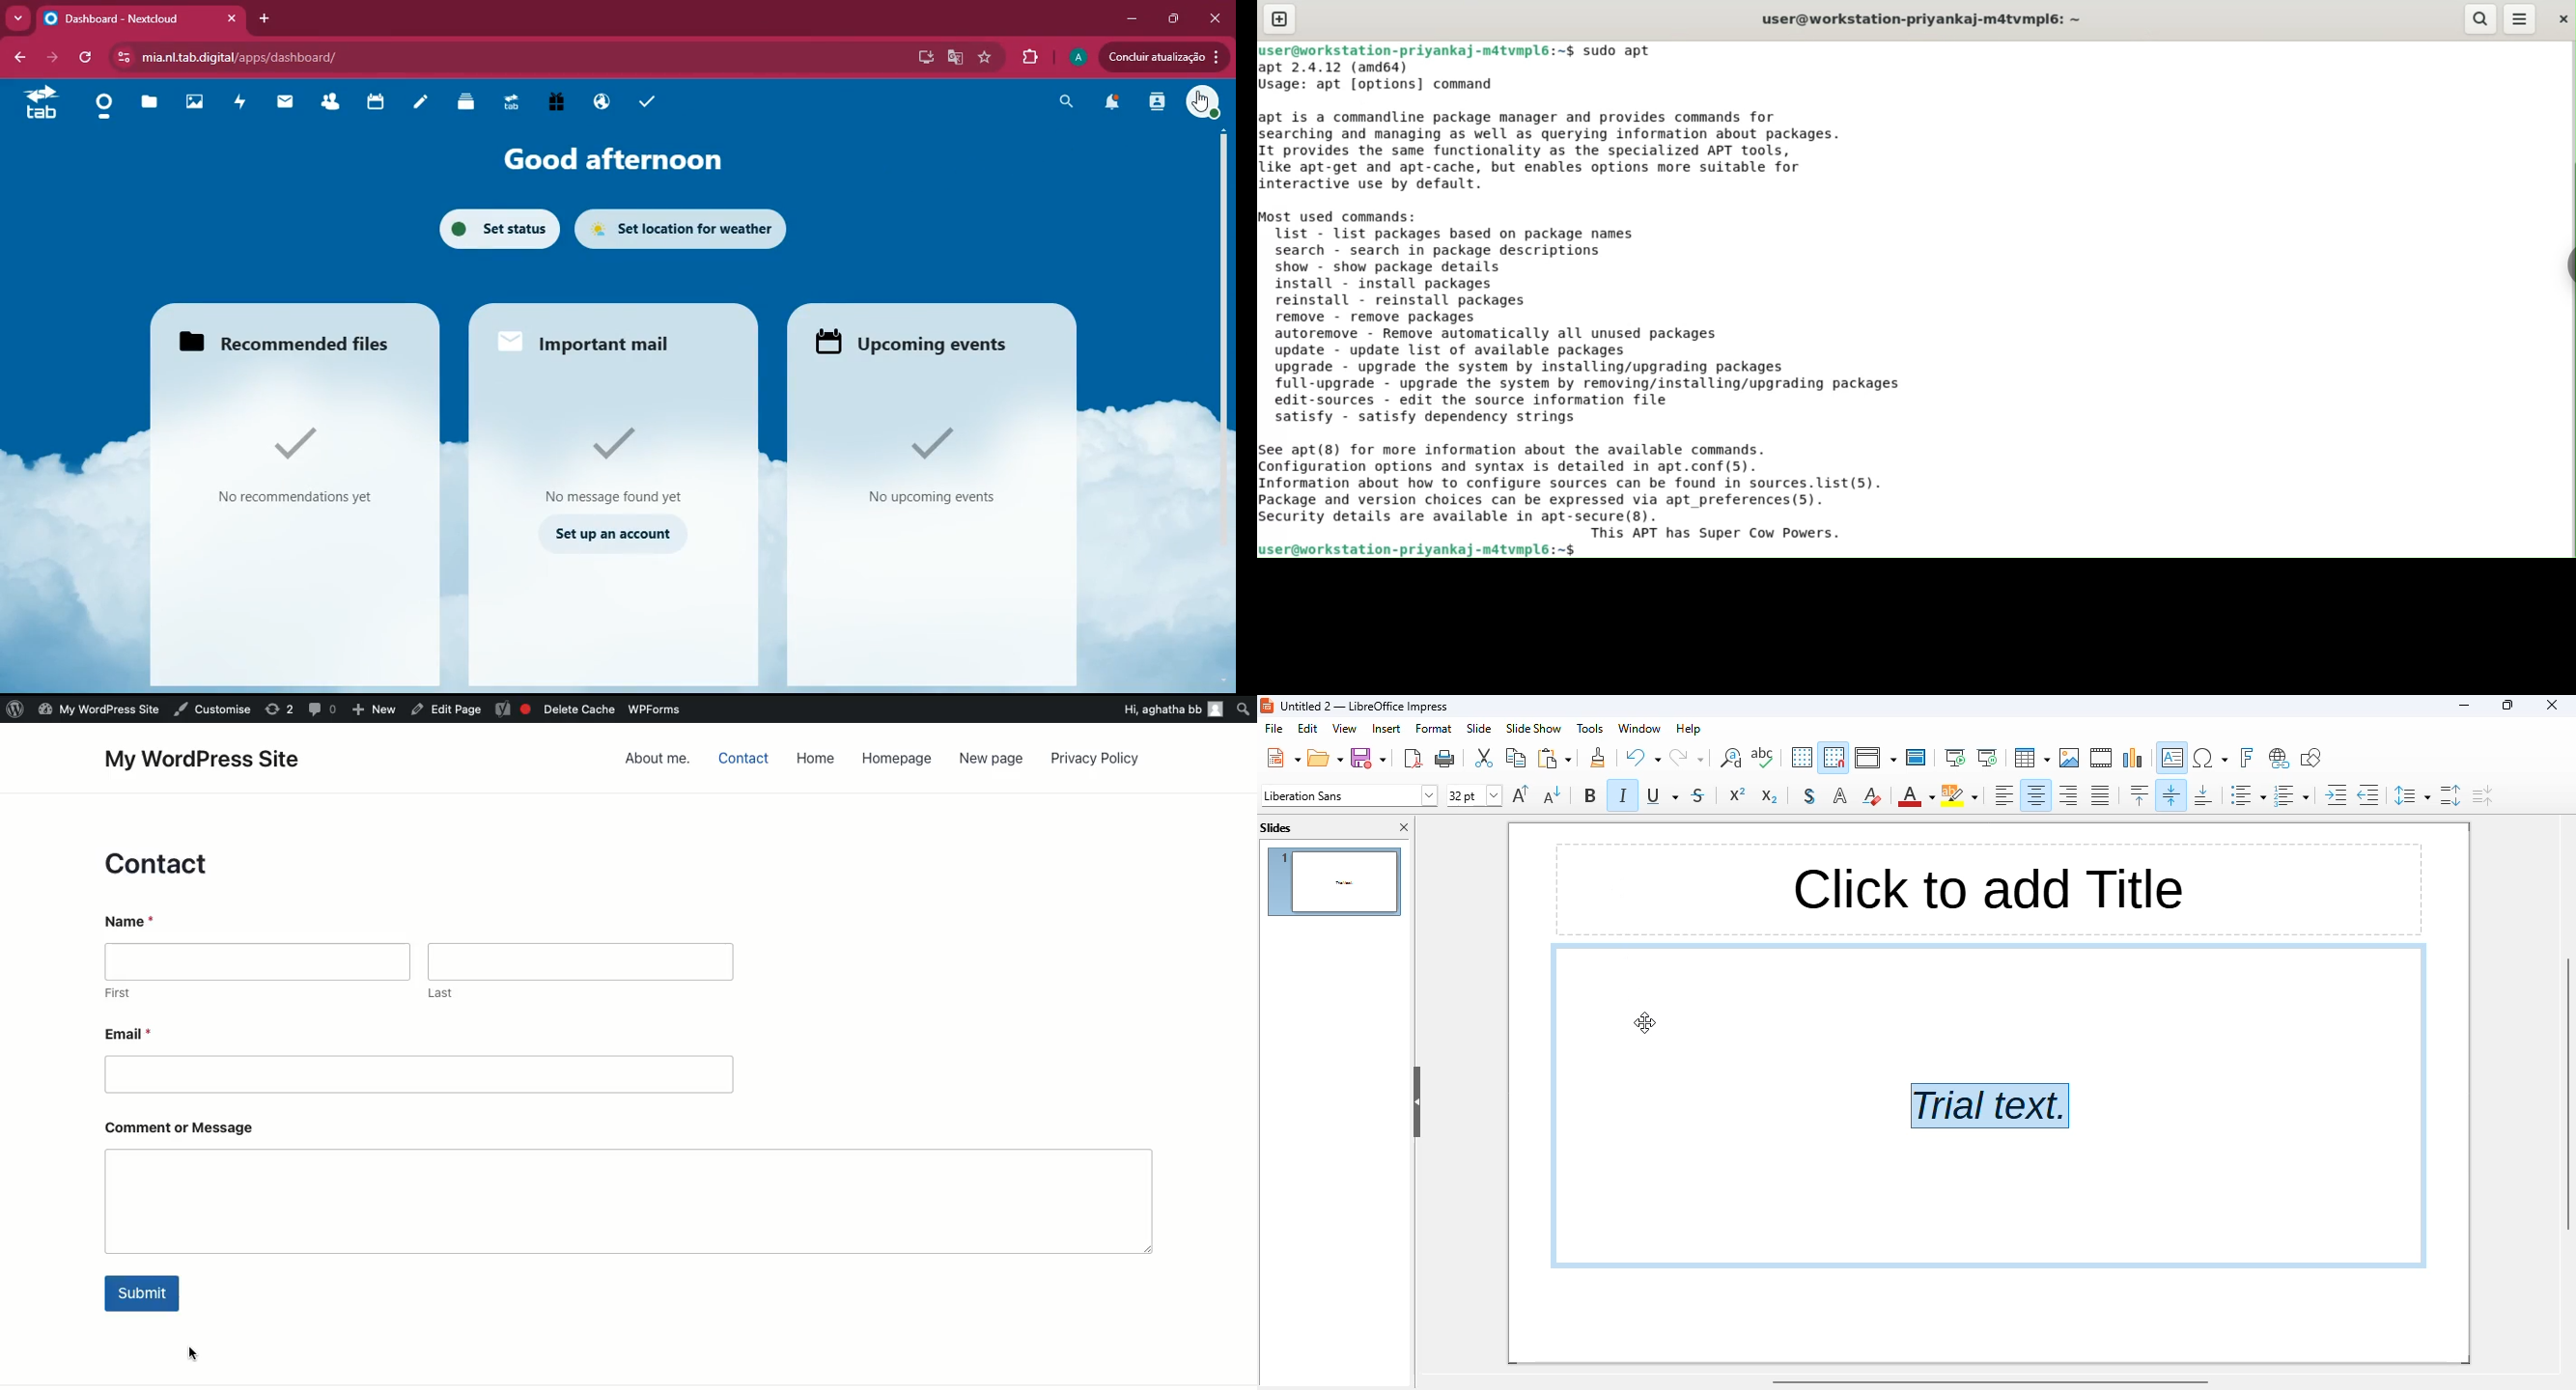  I want to click on decrease font size, so click(1553, 794).